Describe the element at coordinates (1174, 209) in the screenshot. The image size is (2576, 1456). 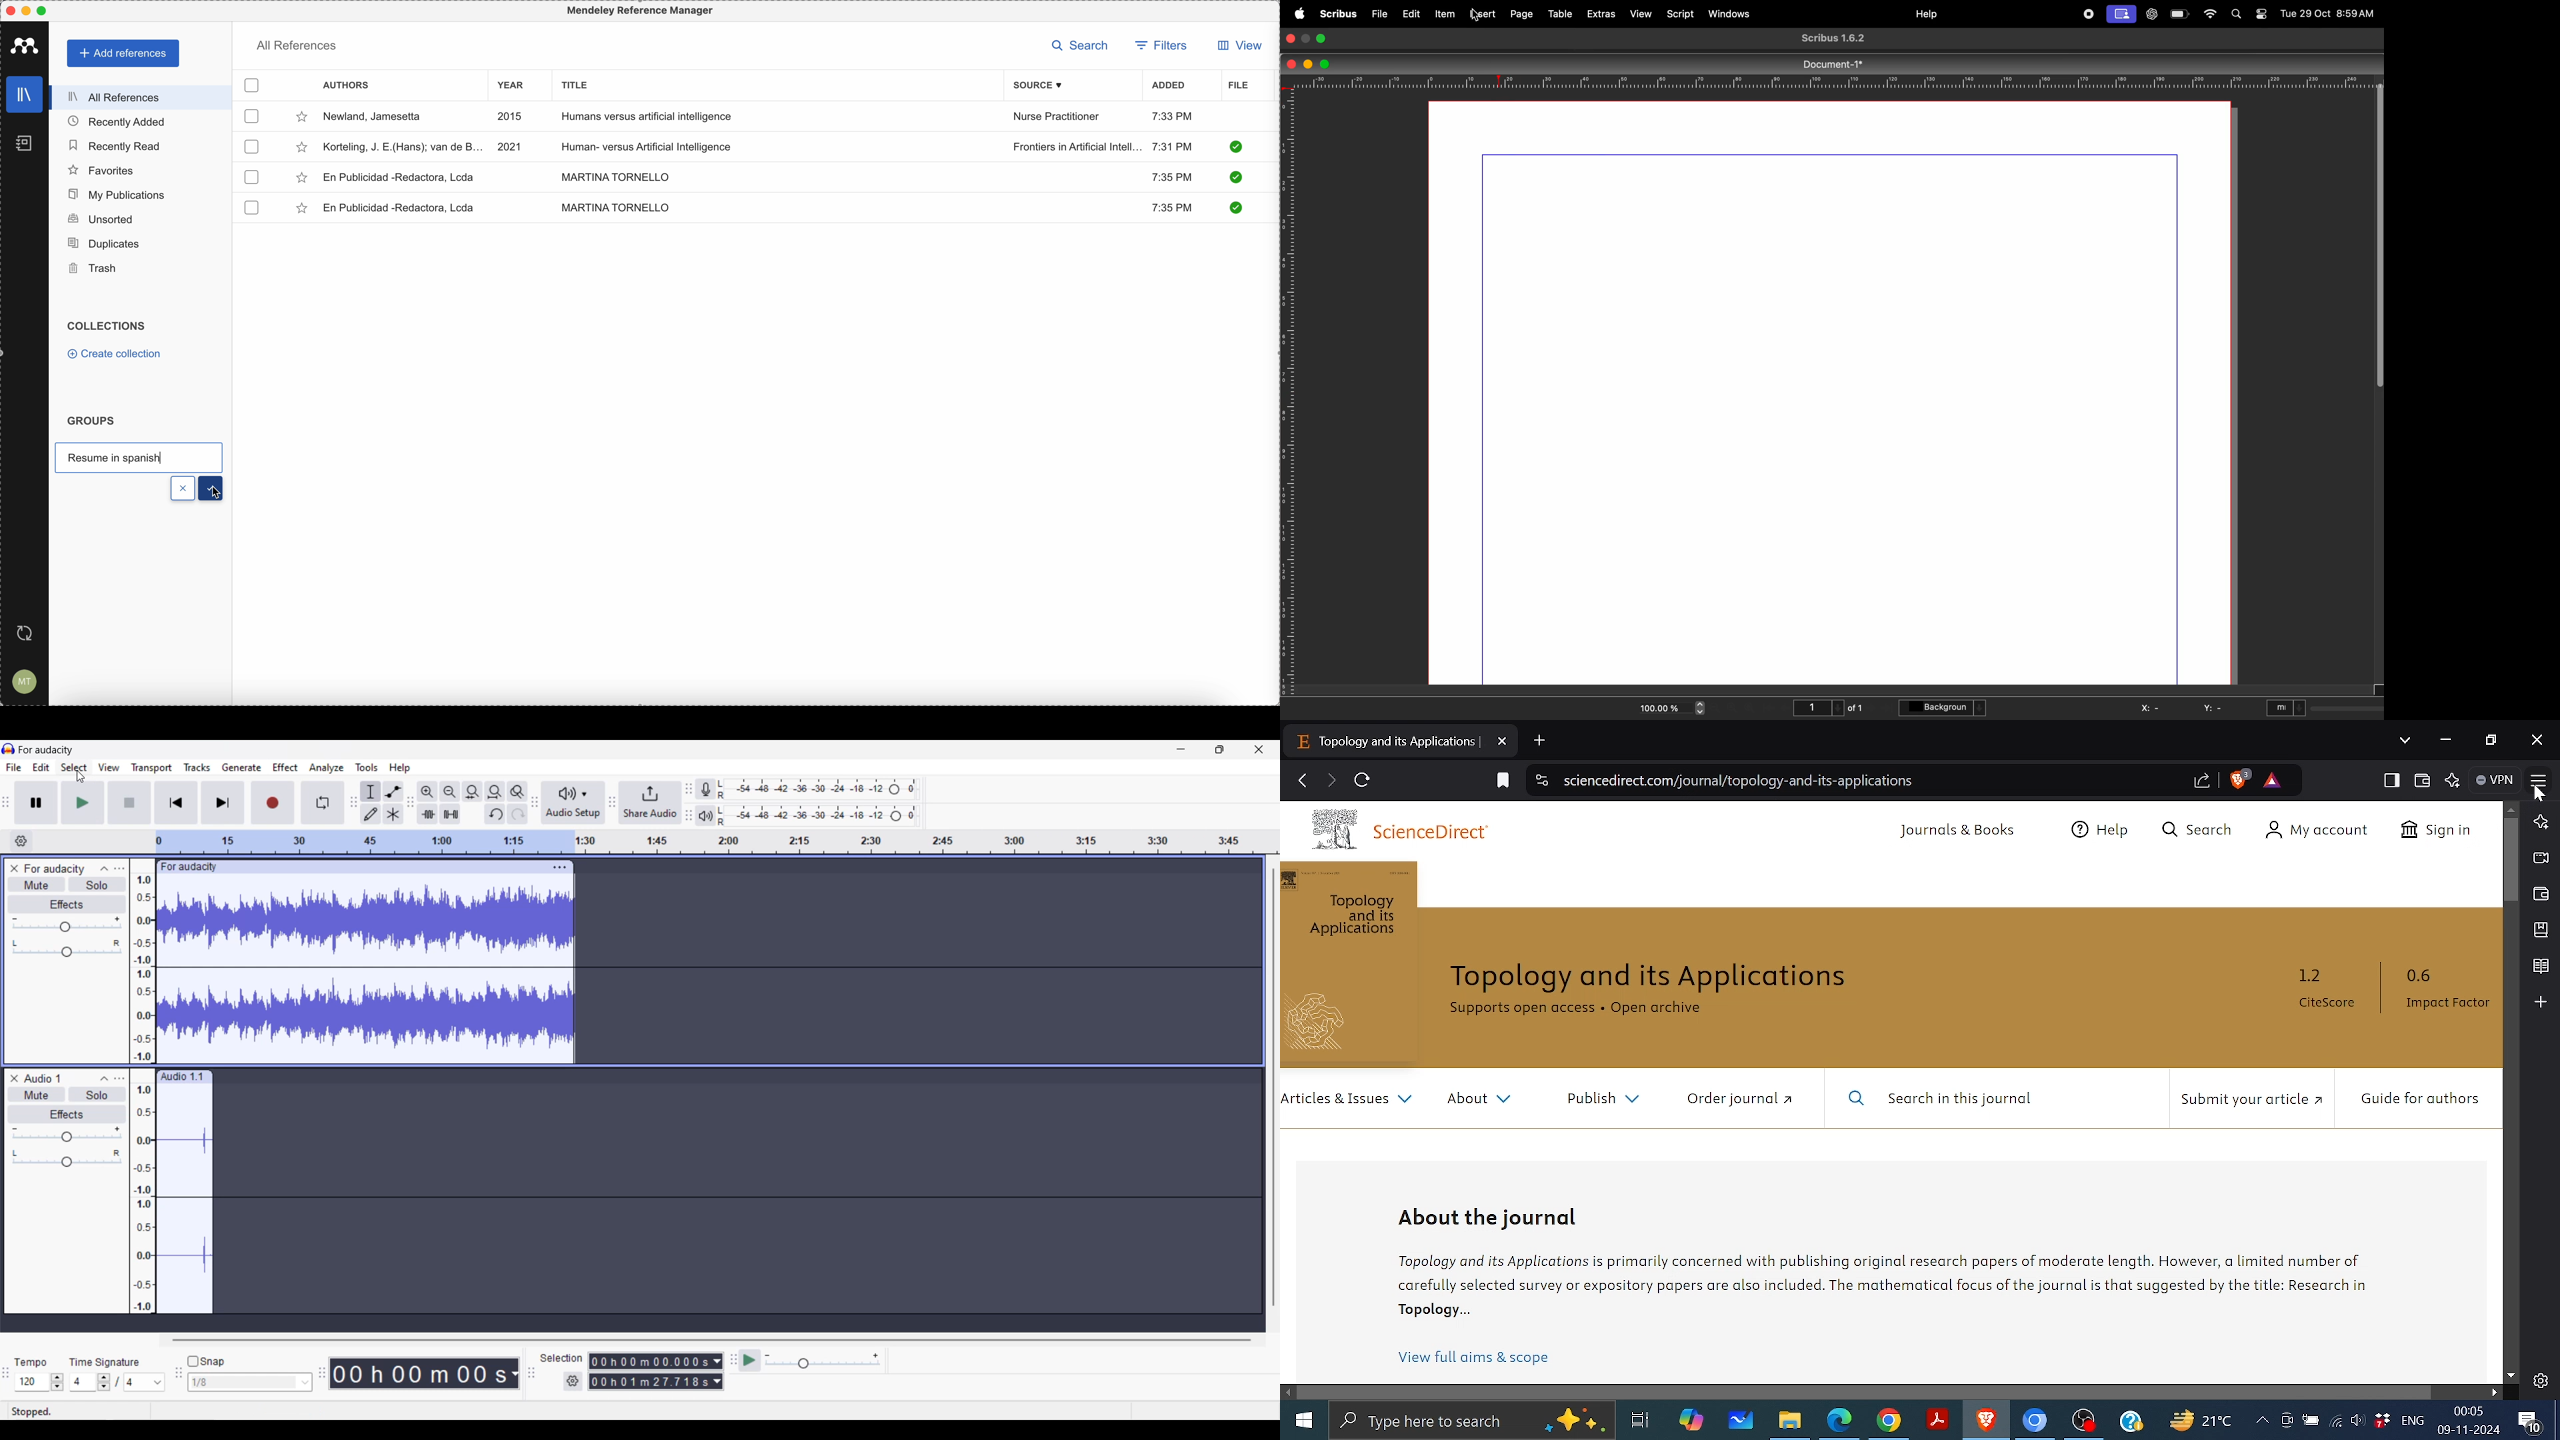
I see `7:35 PM` at that location.